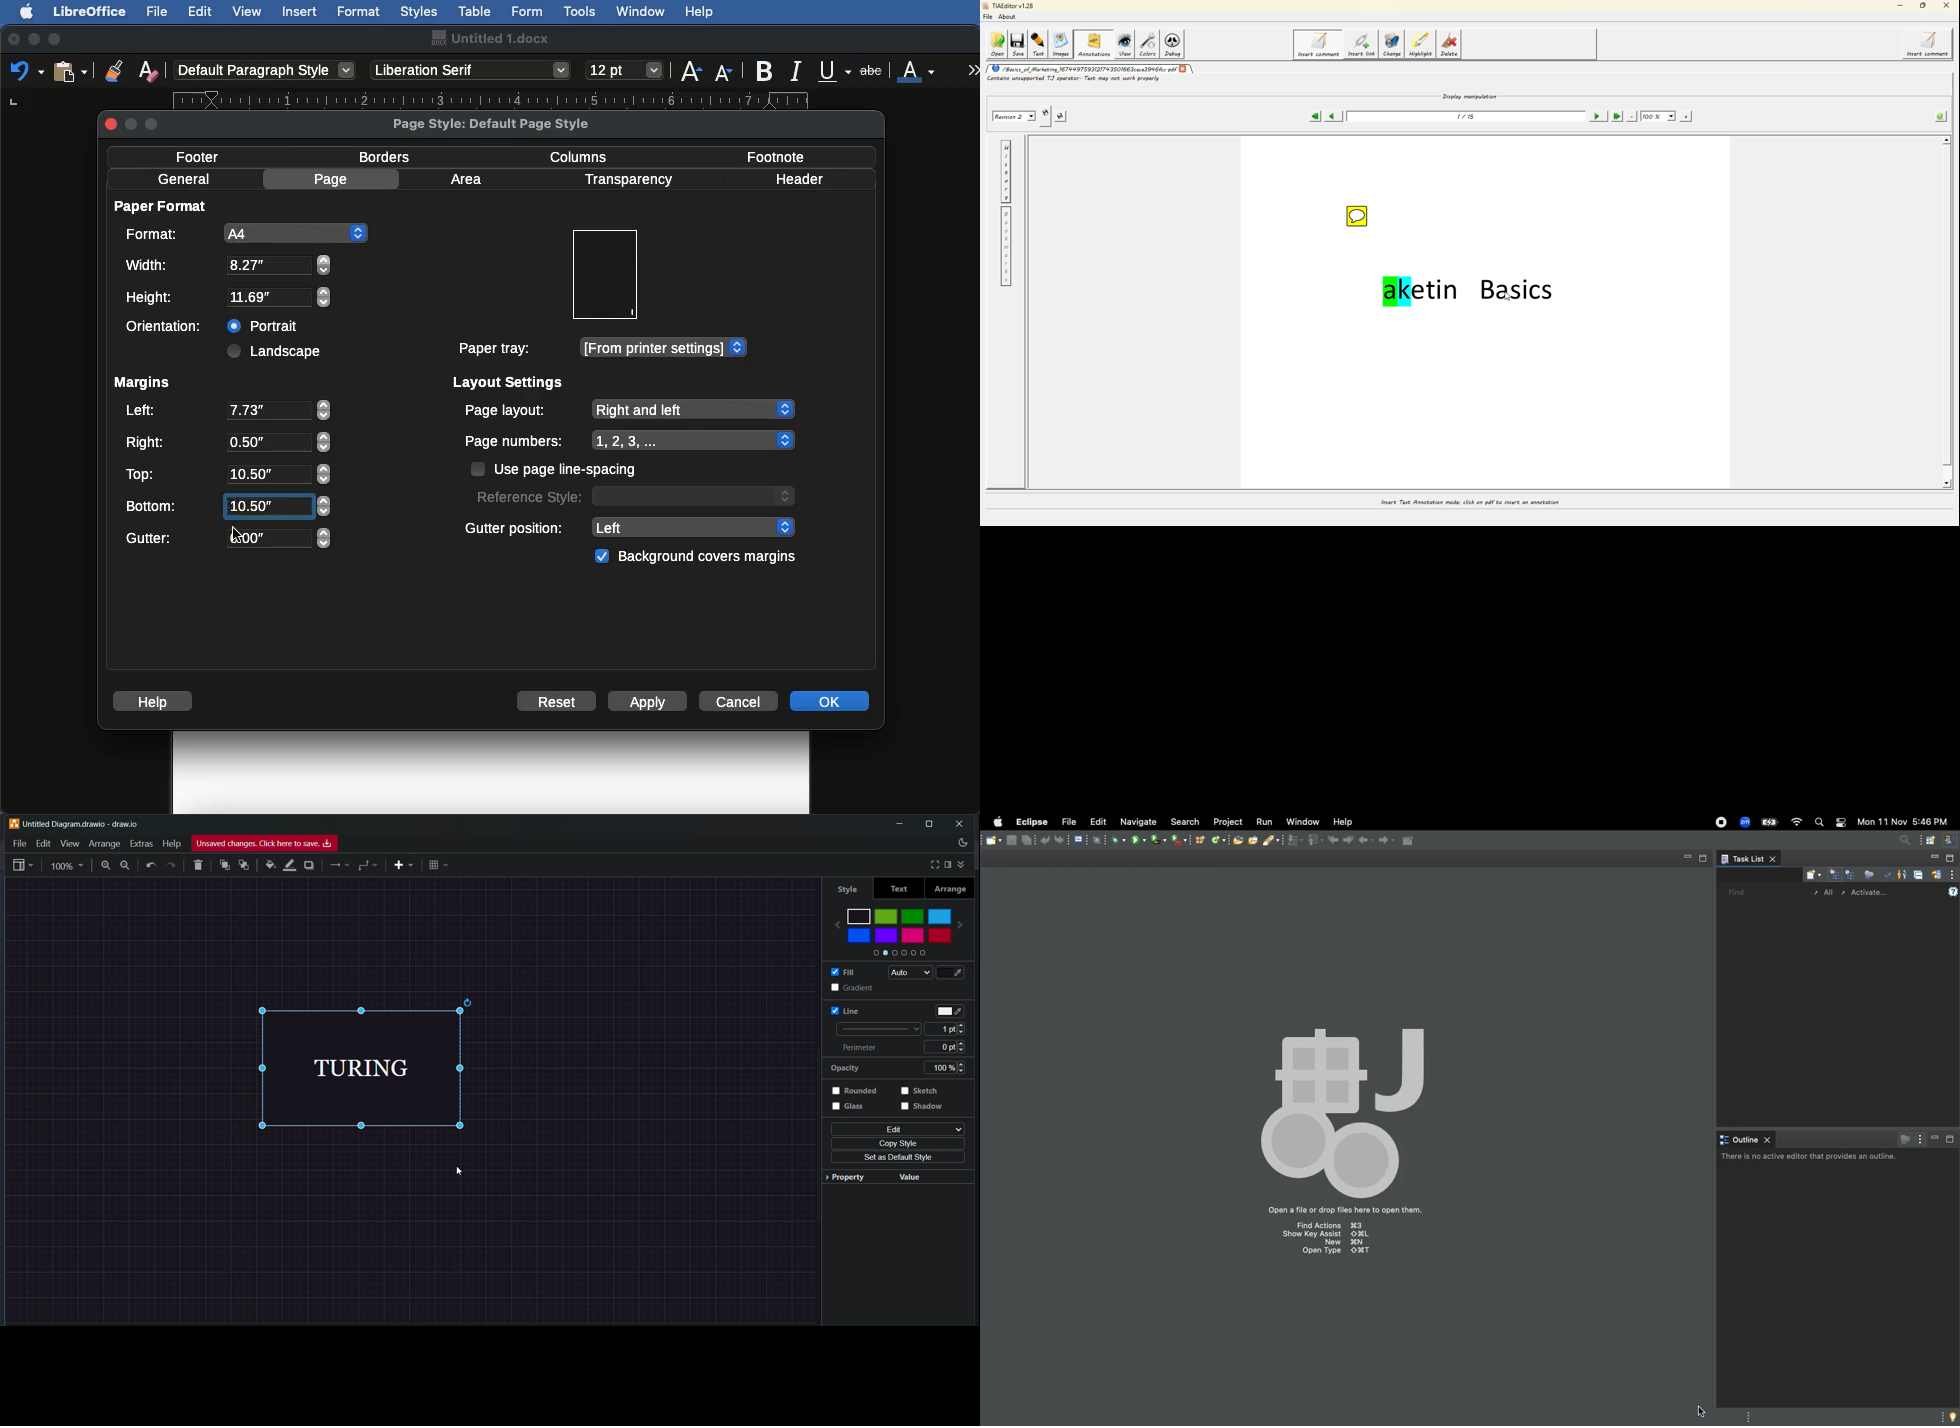 This screenshot has width=1960, height=1428. What do you see at coordinates (1168, 843) in the screenshot?
I see `Bluetooth` at bounding box center [1168, 843].